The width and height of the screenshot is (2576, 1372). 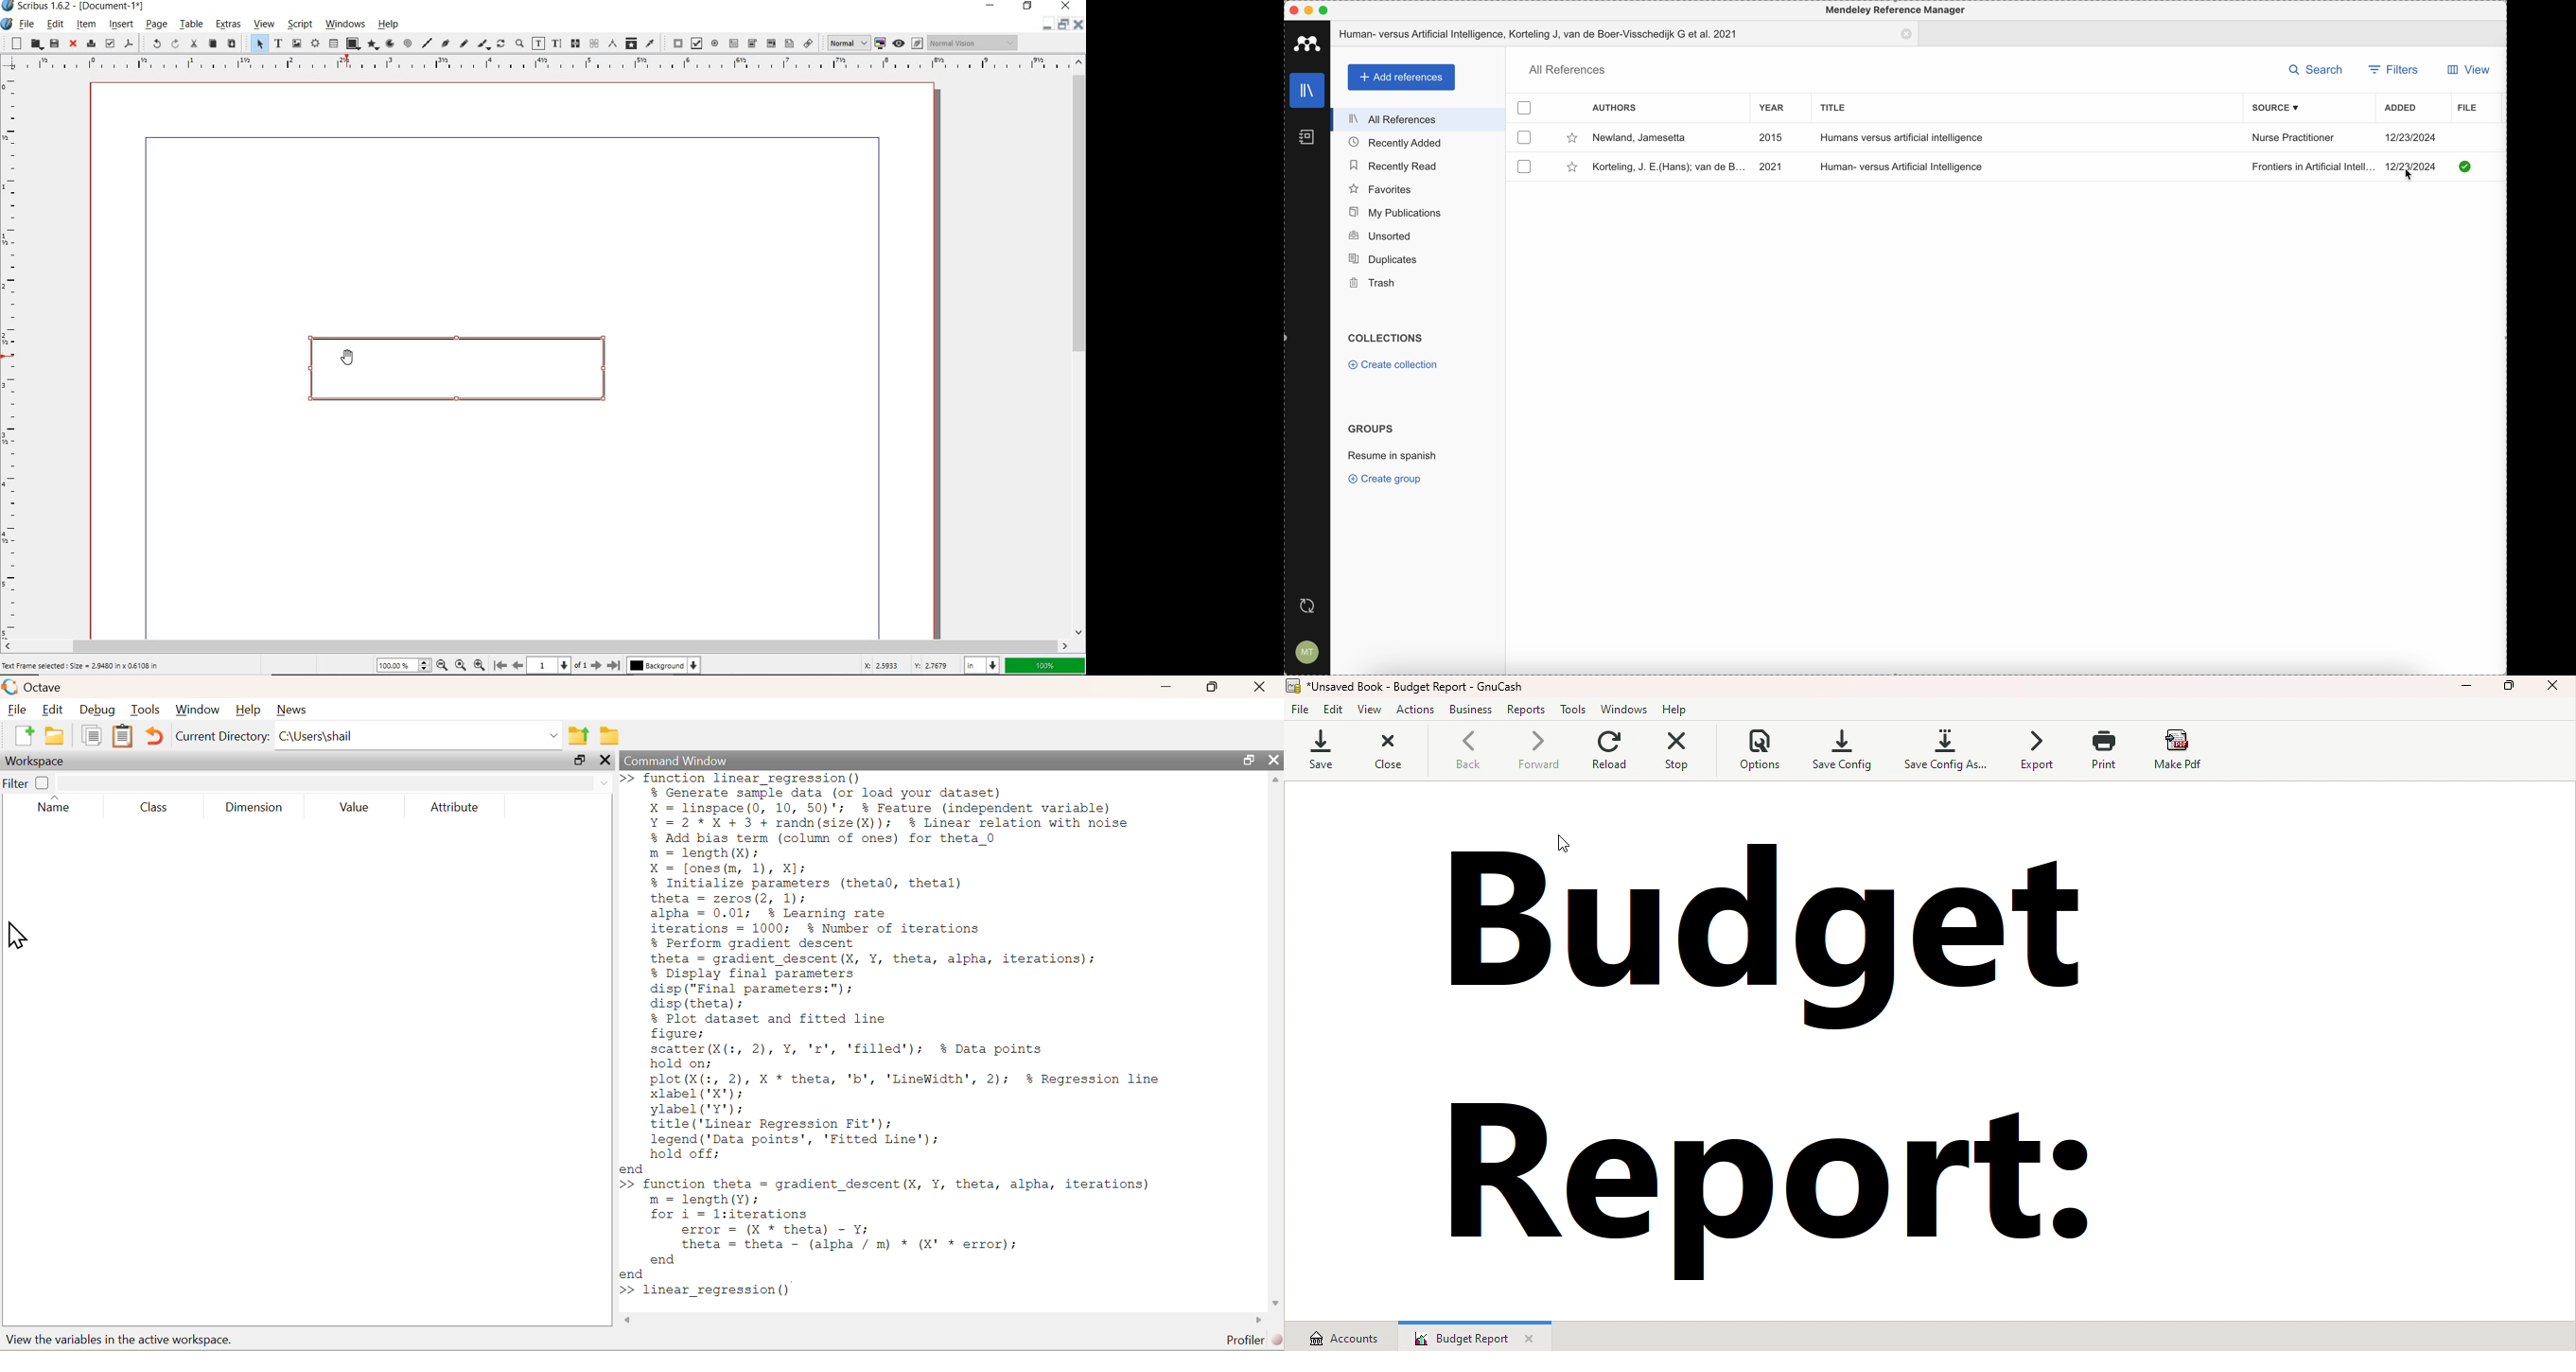 I want to click on scroll left, so click(x=1256, y=1320).